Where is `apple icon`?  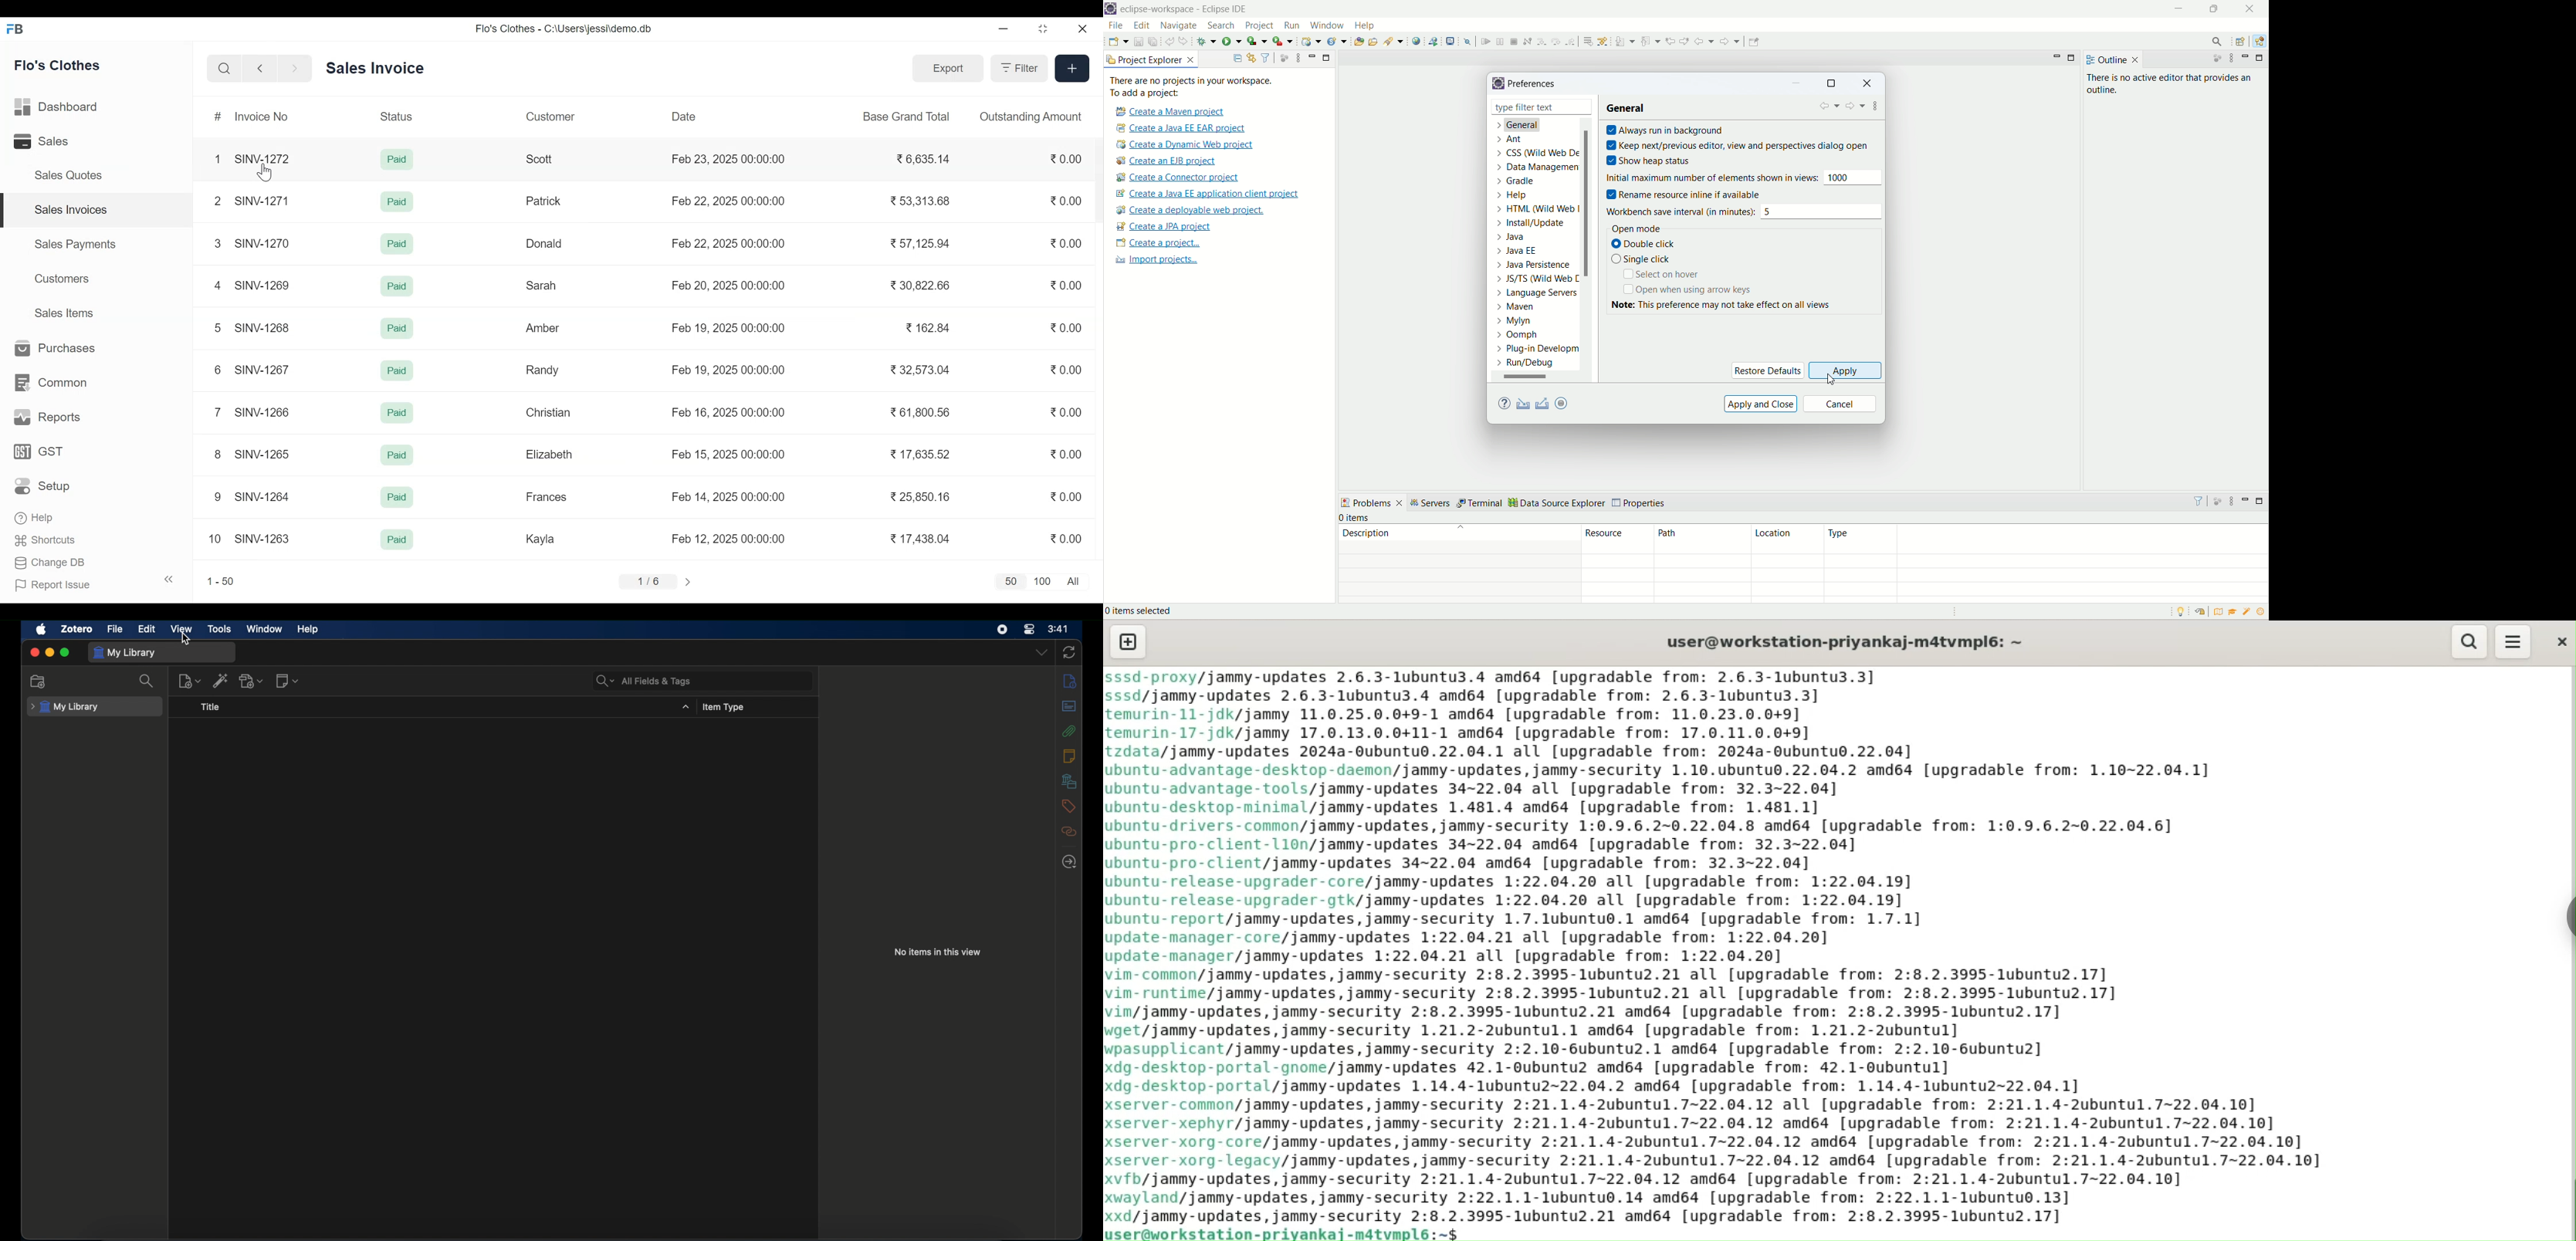
apple icon is located at coordinates (42, 630).